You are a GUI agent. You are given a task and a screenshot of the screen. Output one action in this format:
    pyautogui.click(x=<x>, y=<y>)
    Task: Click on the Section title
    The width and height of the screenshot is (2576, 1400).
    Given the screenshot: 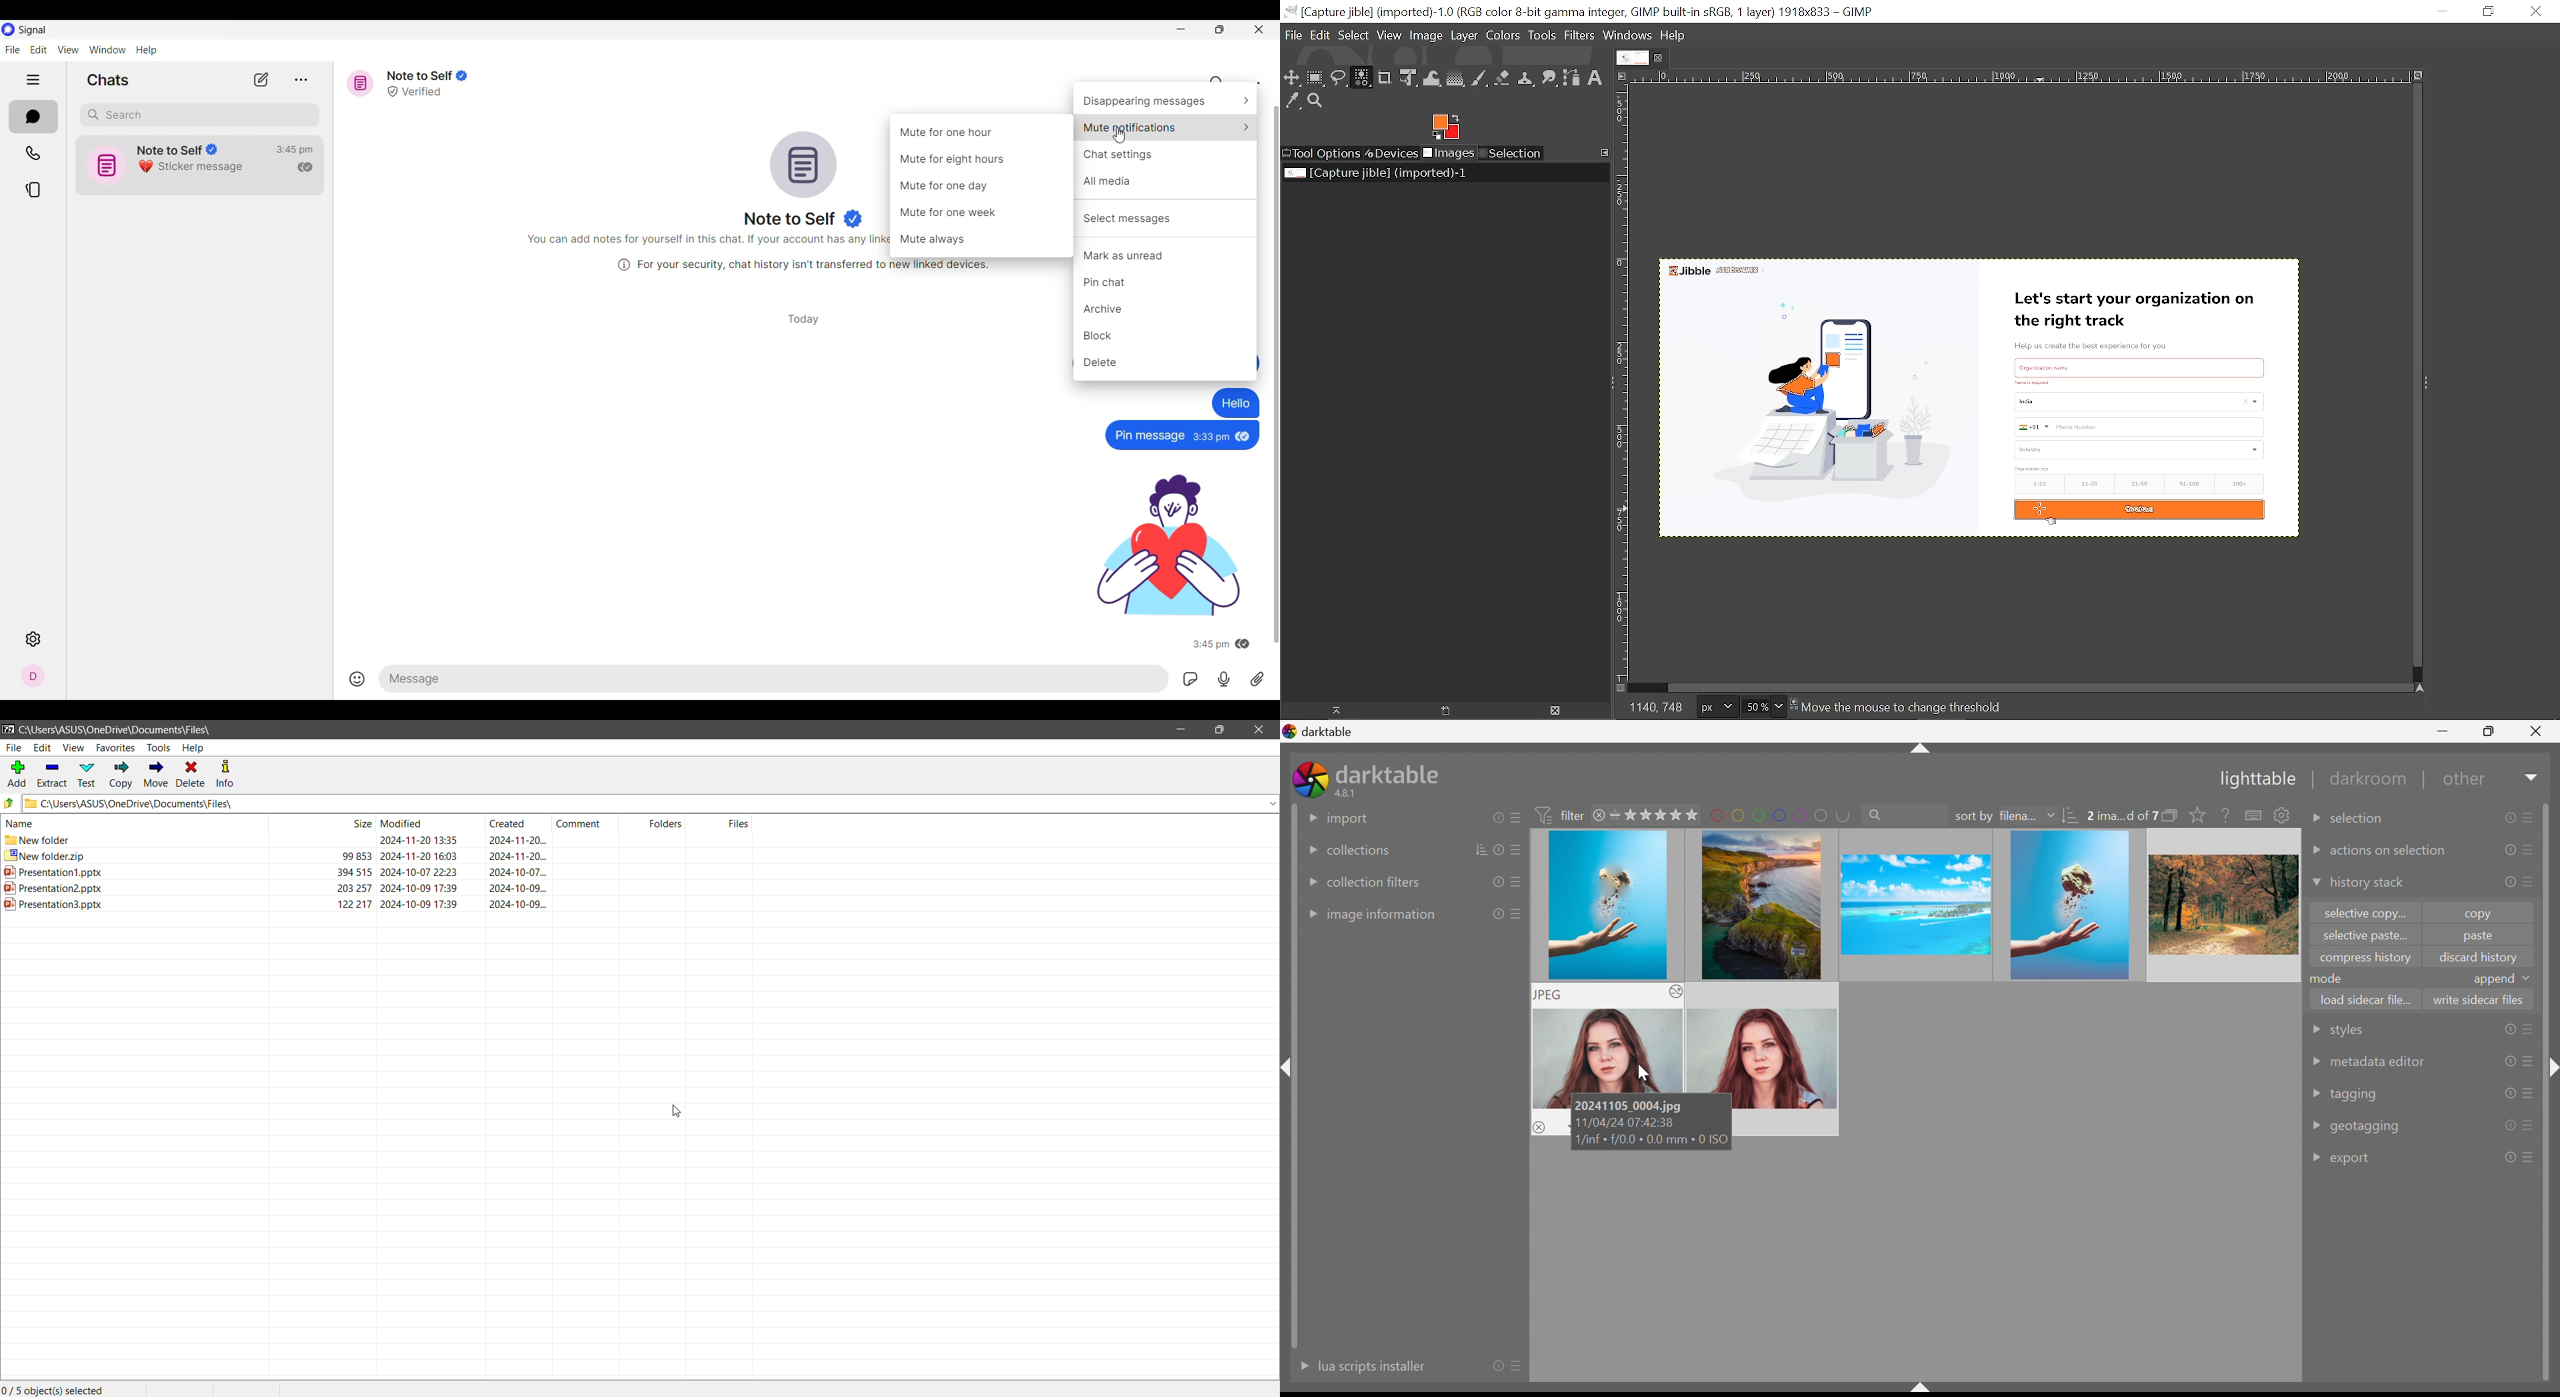 What is the action you would take?
    pyautogui.click(x=108, y=79)
    